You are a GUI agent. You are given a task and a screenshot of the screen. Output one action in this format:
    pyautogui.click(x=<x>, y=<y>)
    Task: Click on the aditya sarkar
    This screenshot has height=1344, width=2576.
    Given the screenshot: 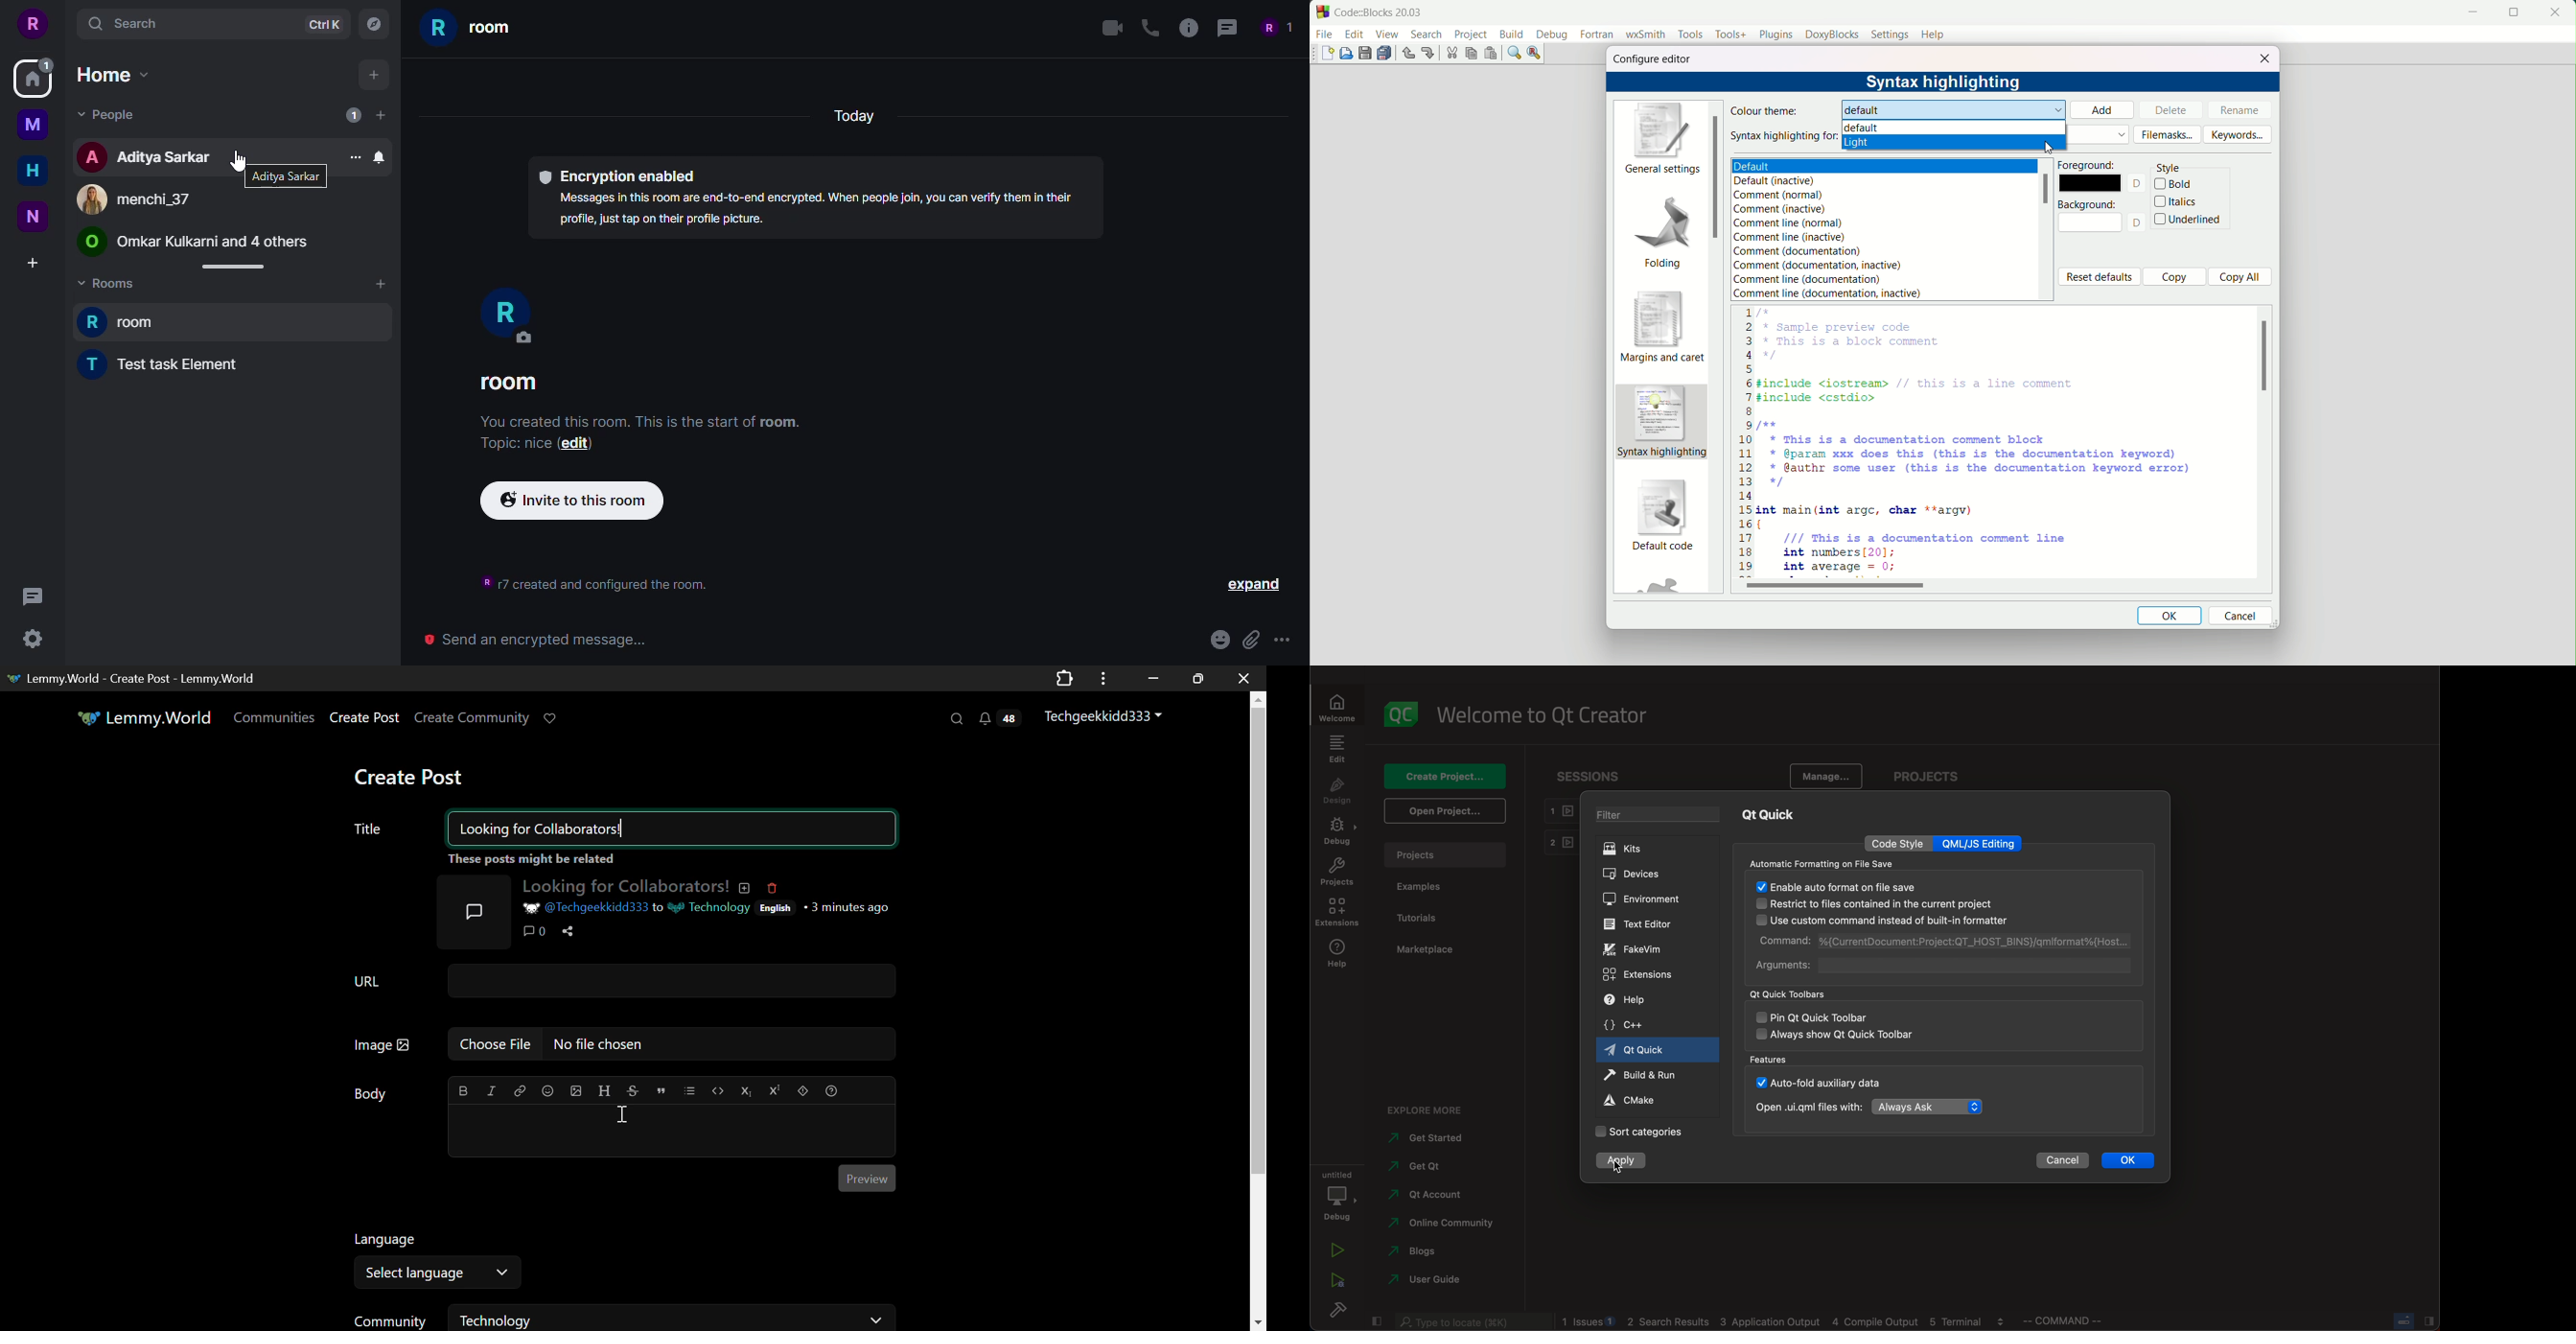 What is the action you would take?
    pyautogui.click(x=146, y=157)
    